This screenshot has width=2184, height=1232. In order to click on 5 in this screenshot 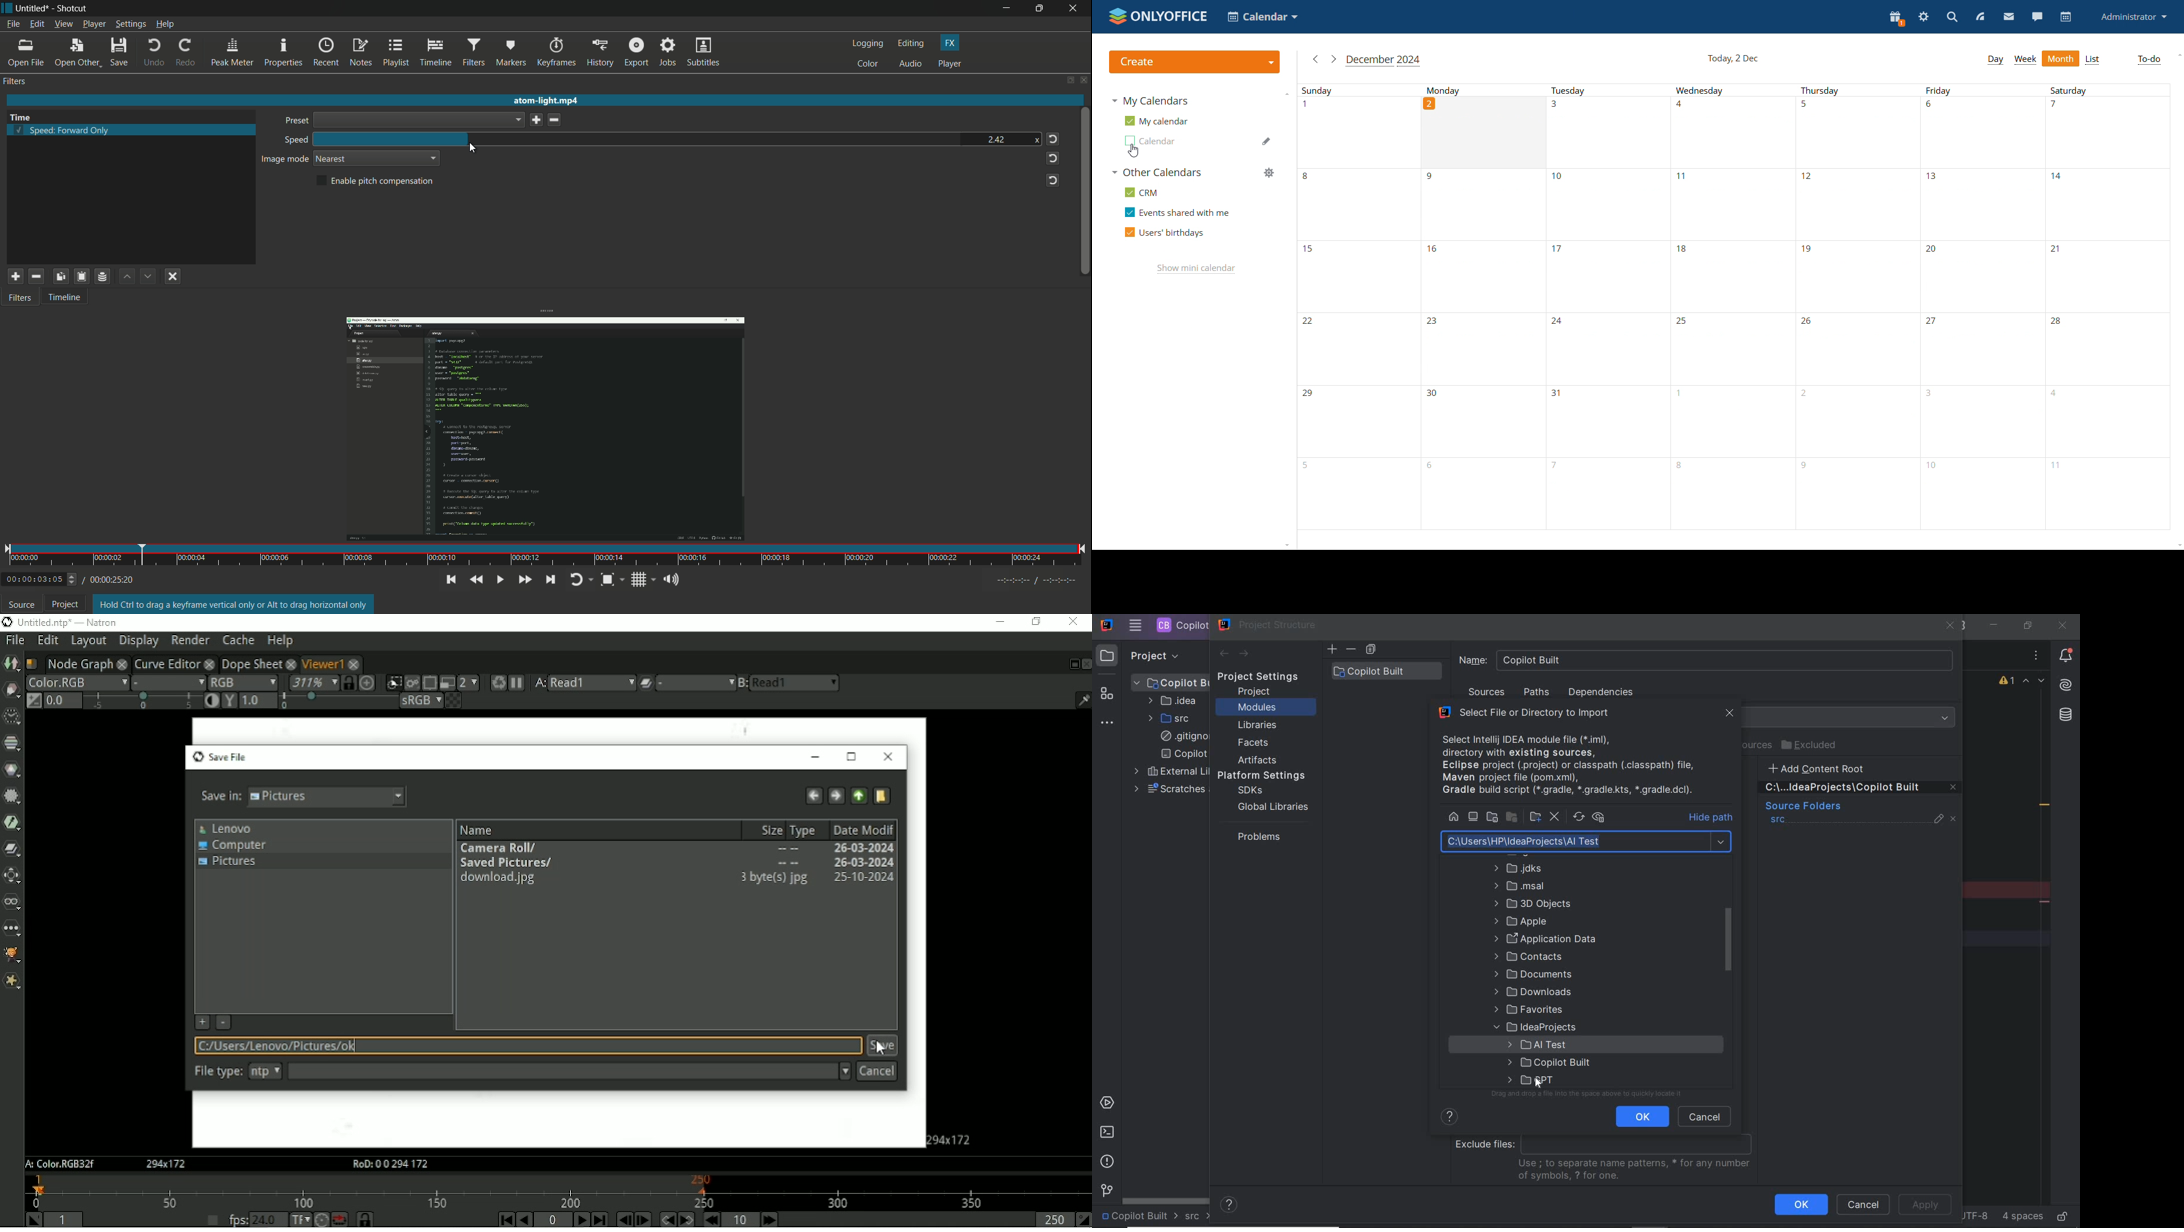, I will do `click(1357, 494)`.